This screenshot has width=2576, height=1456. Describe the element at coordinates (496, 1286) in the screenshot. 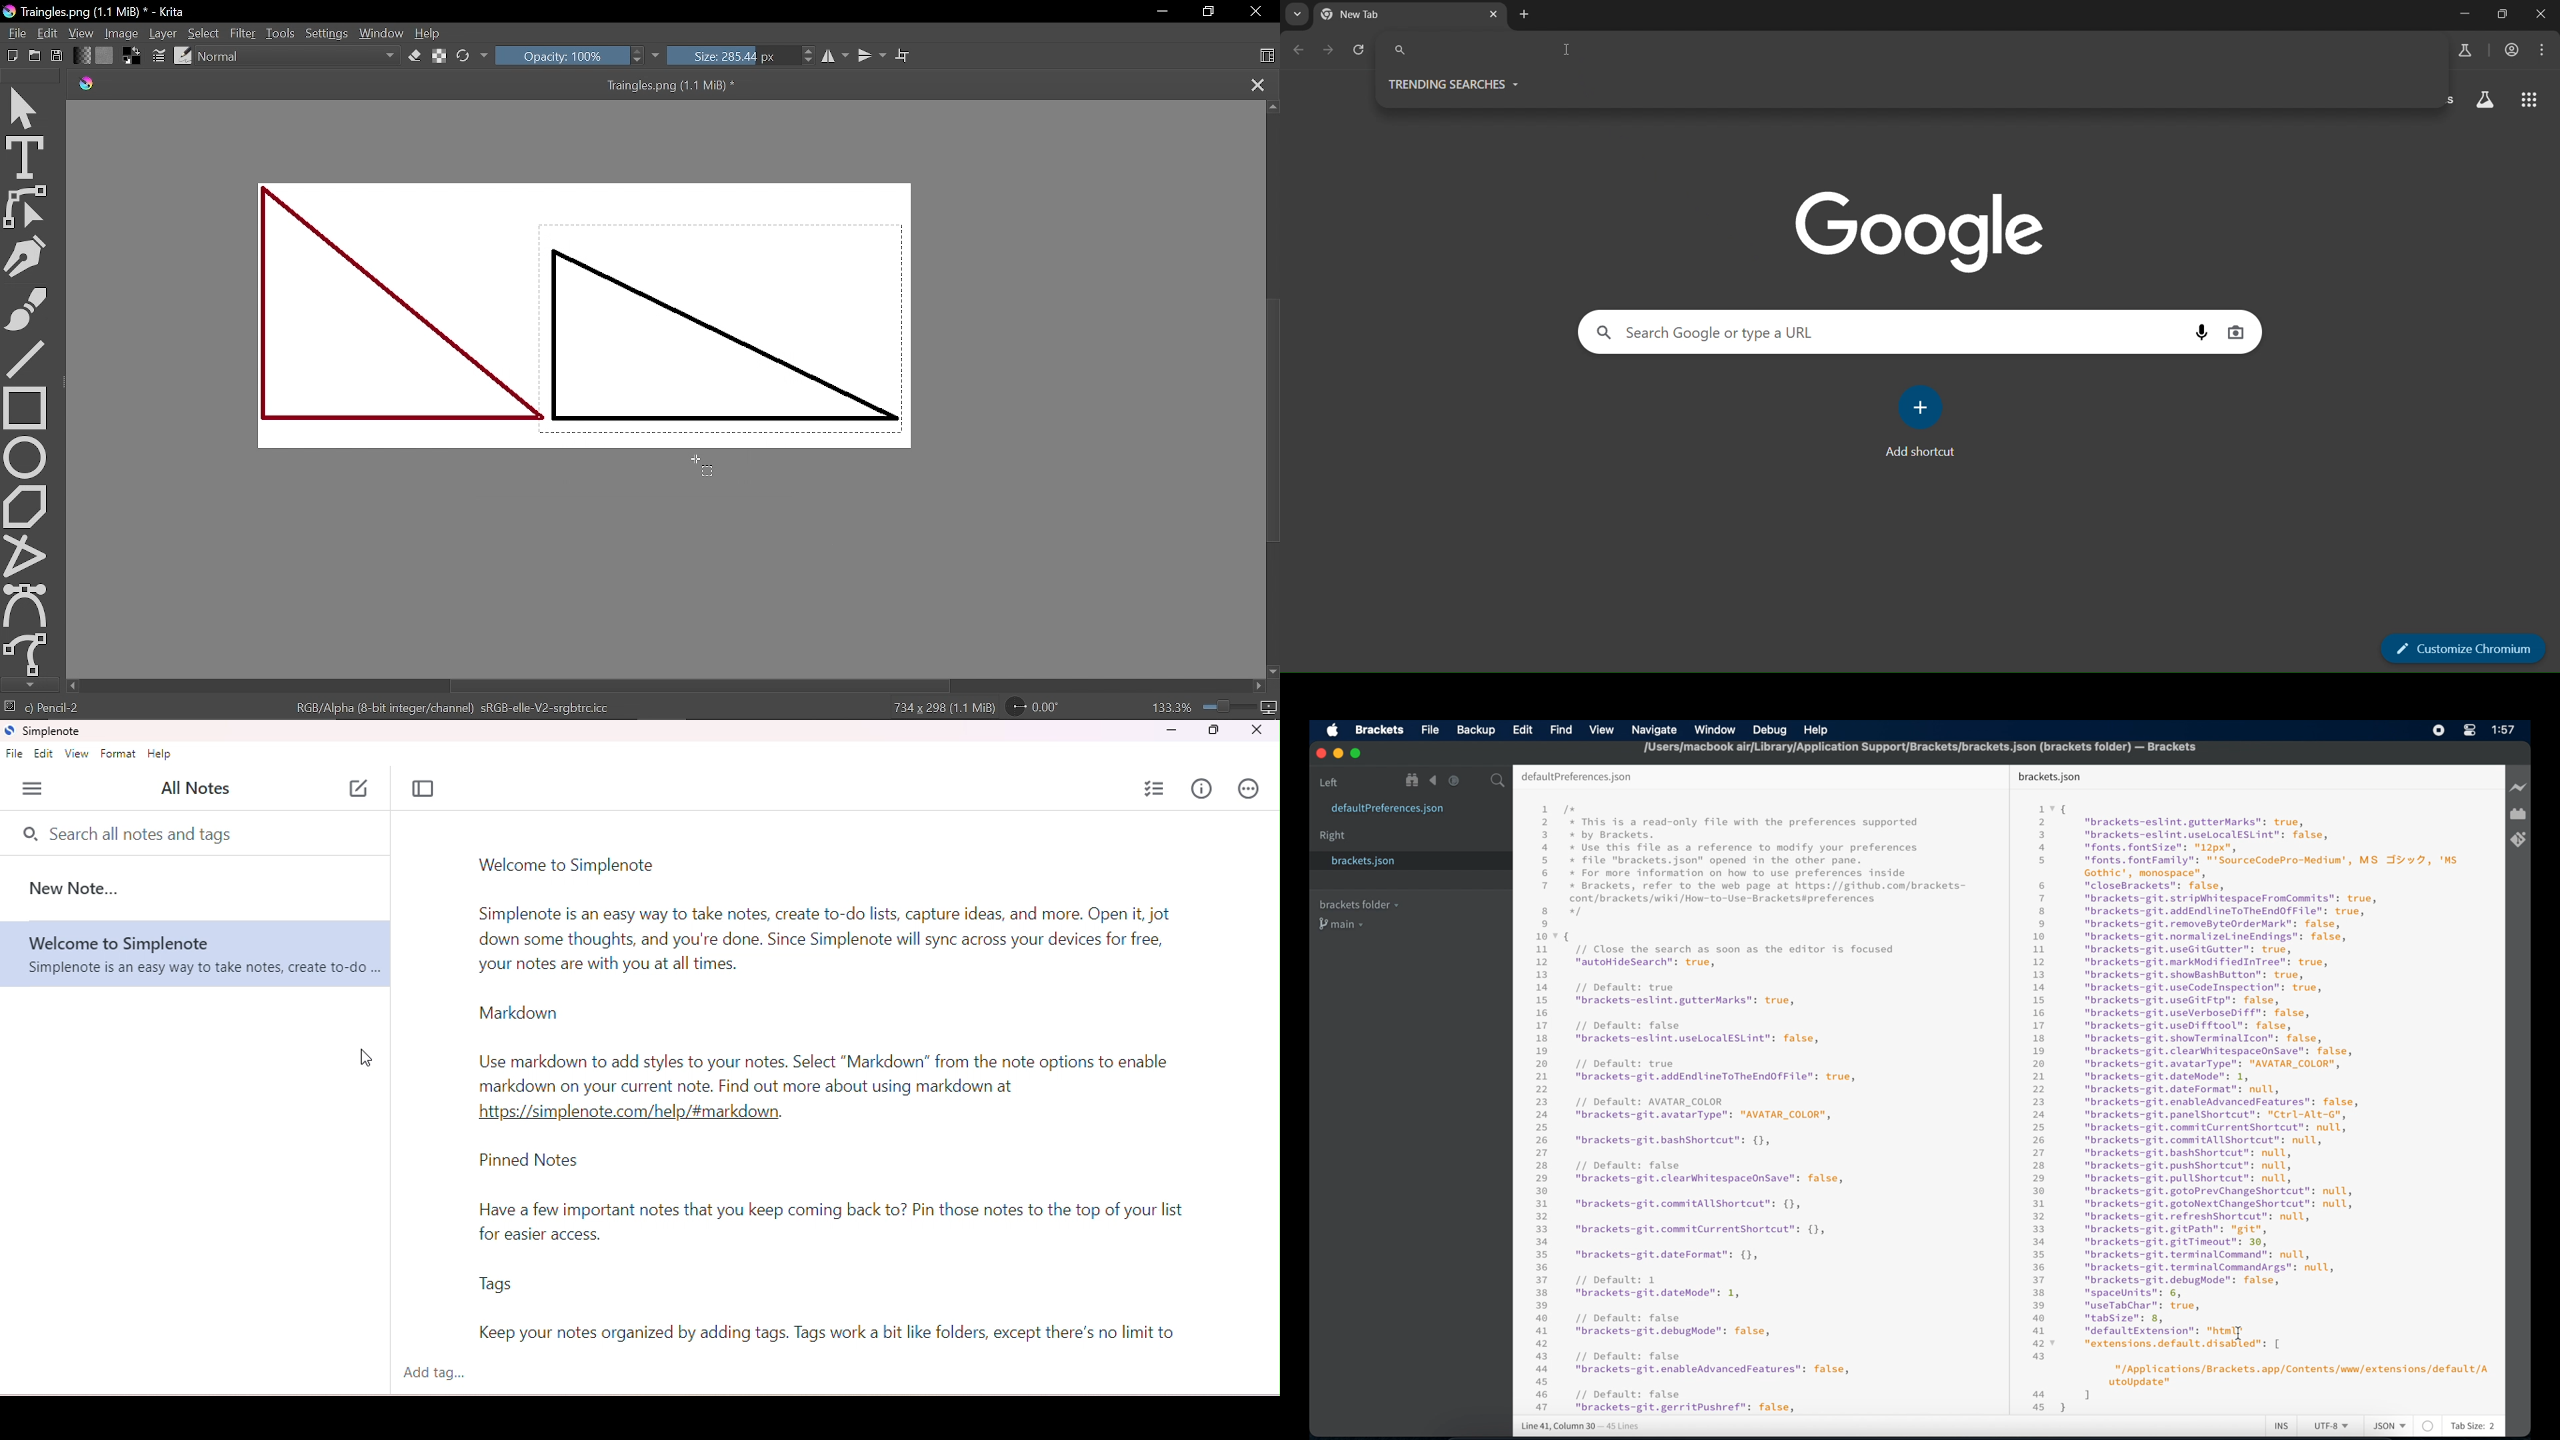

I see `tags` at that location.